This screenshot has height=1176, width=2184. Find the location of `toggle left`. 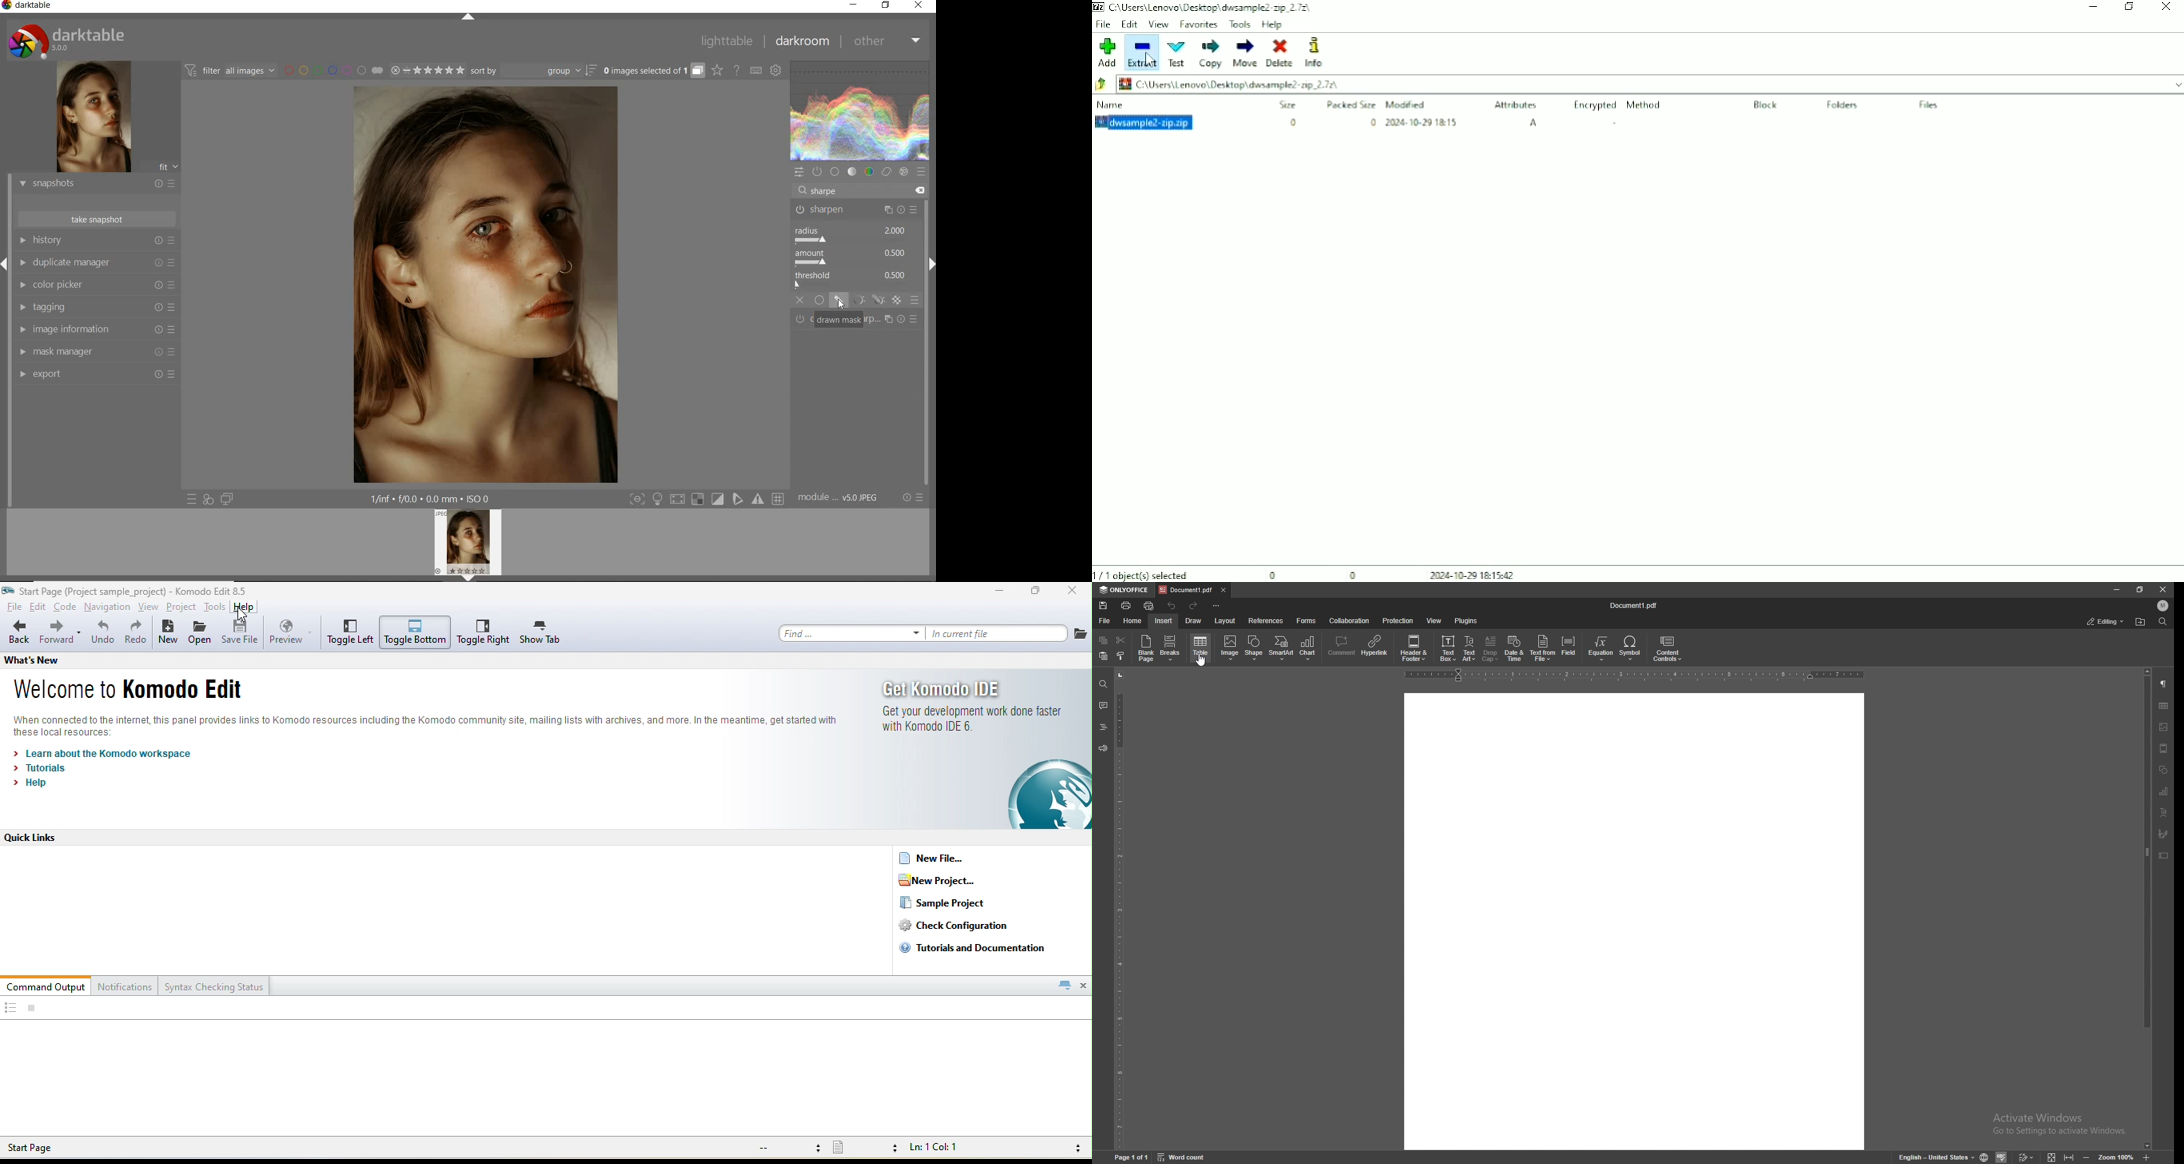

toggle left is located at coordinates (349, 632).